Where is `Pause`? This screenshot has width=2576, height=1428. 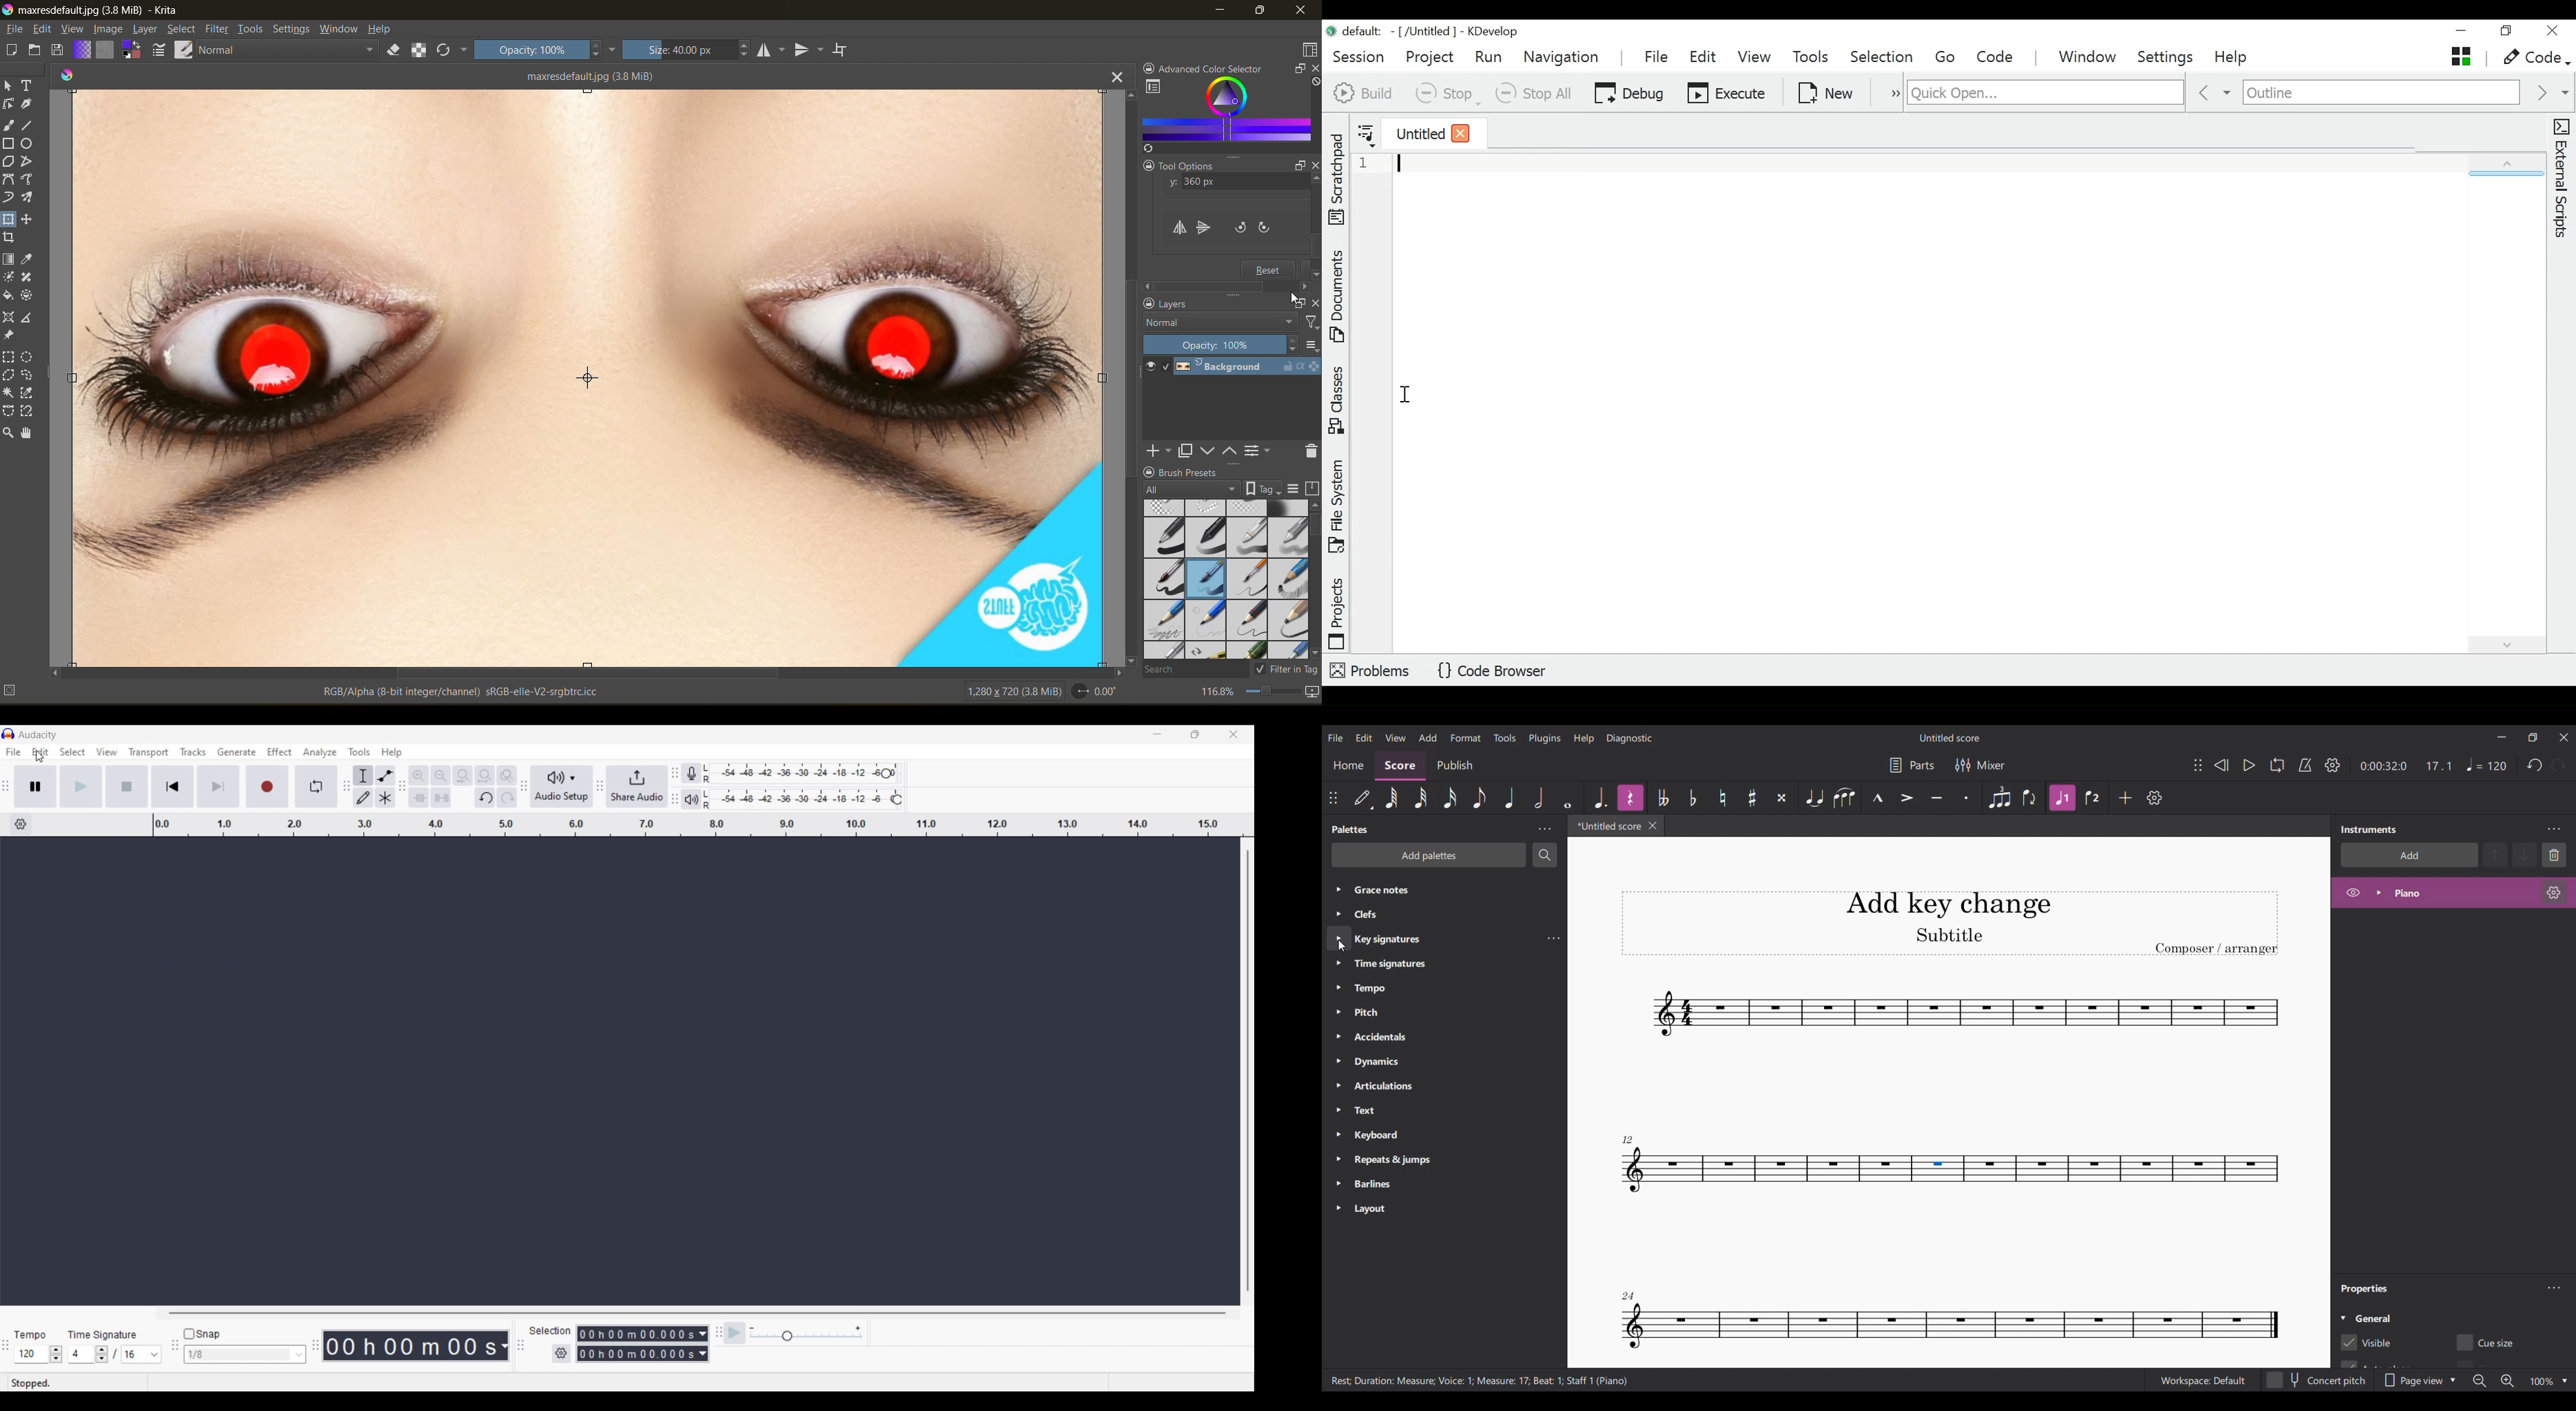
Pause is located at coordinates (35, 786).